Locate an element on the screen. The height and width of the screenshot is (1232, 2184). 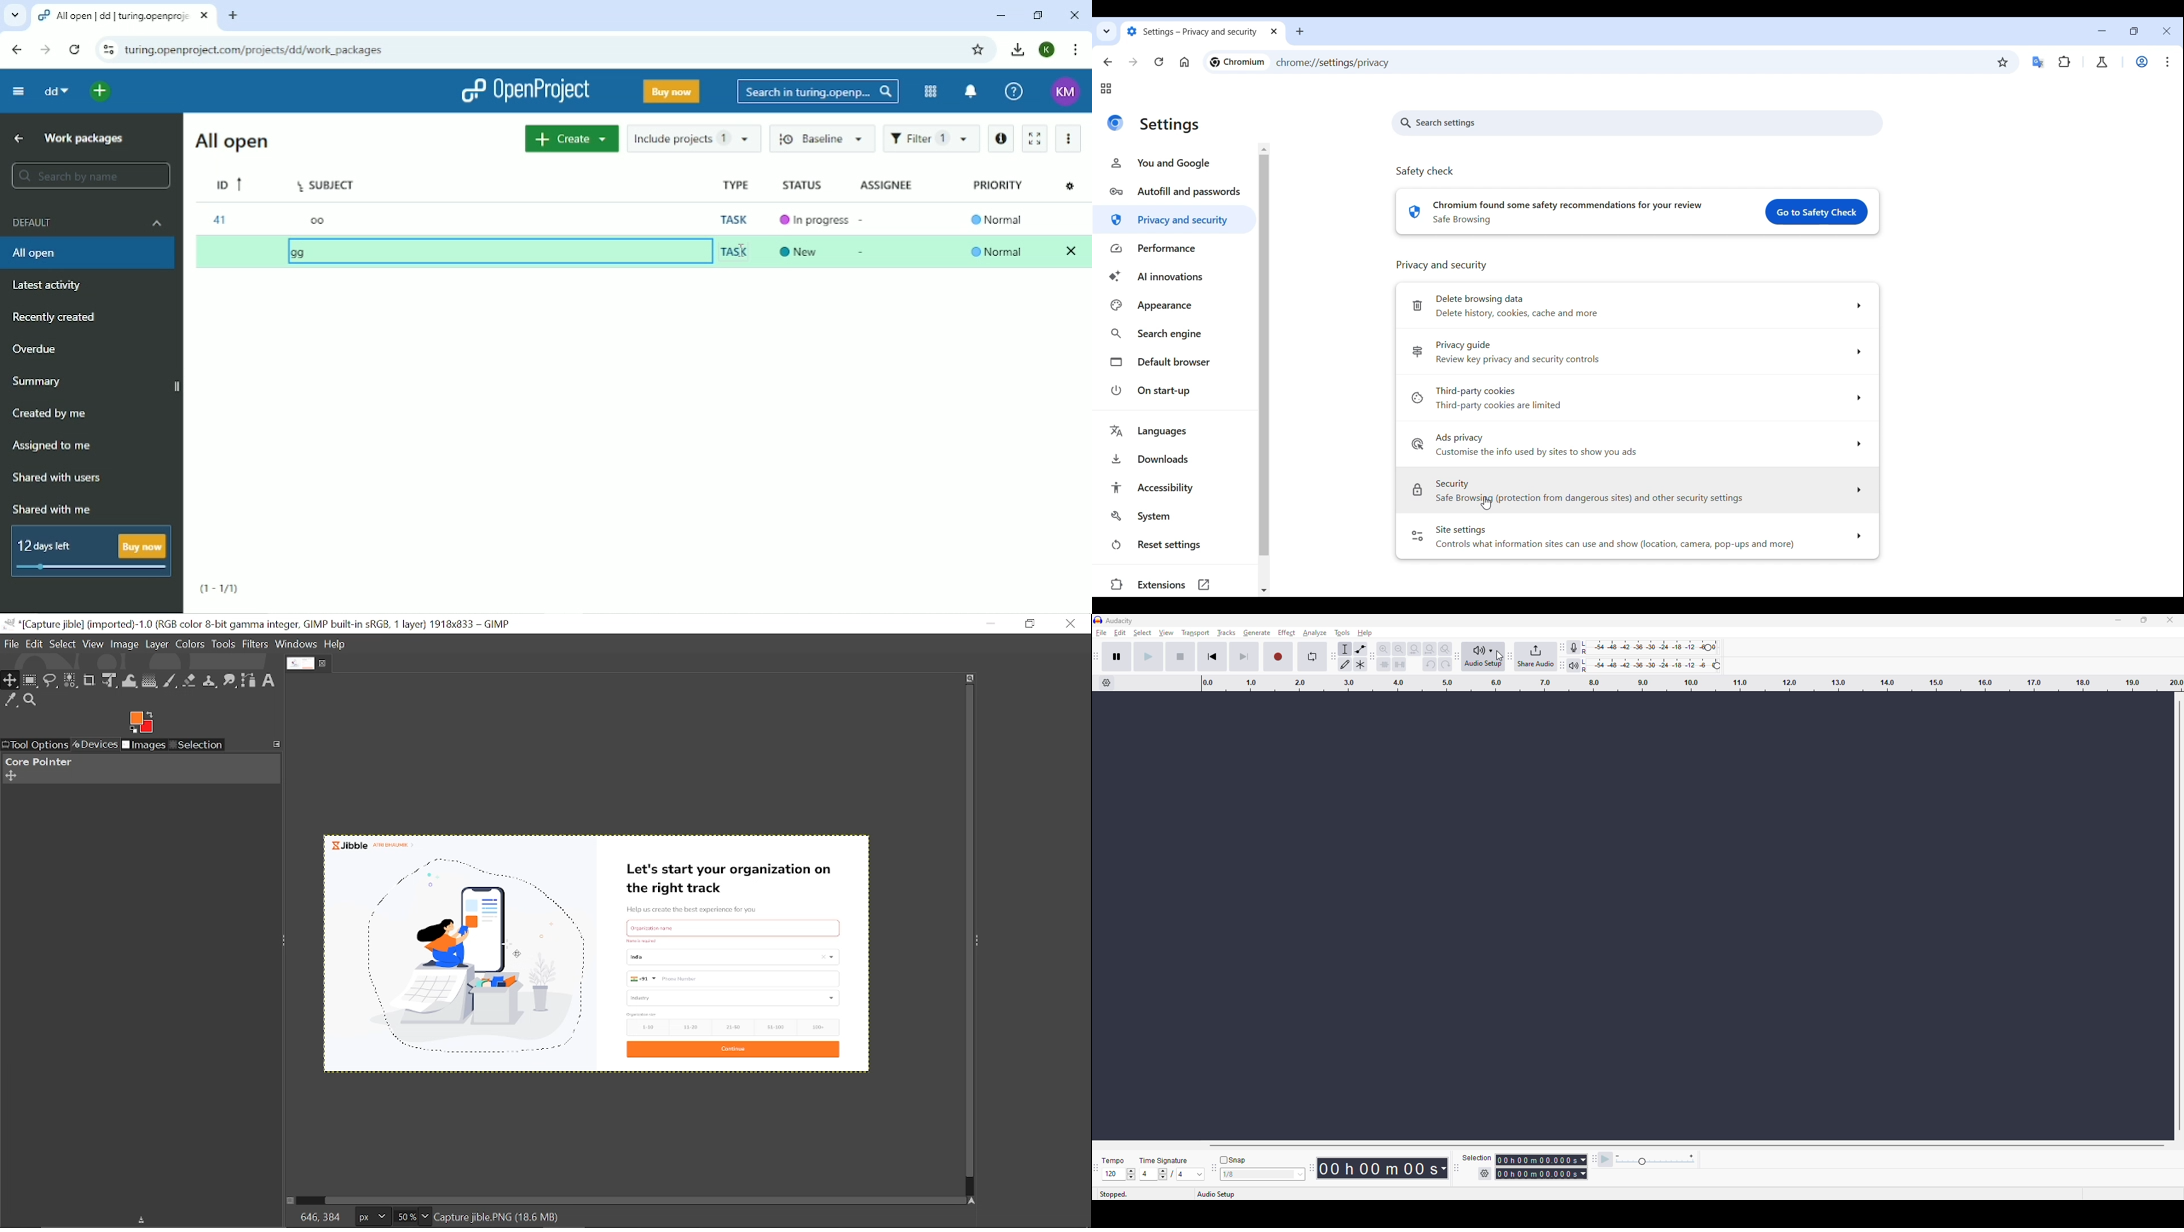
skip to start is located at coordinates (1213, 657).